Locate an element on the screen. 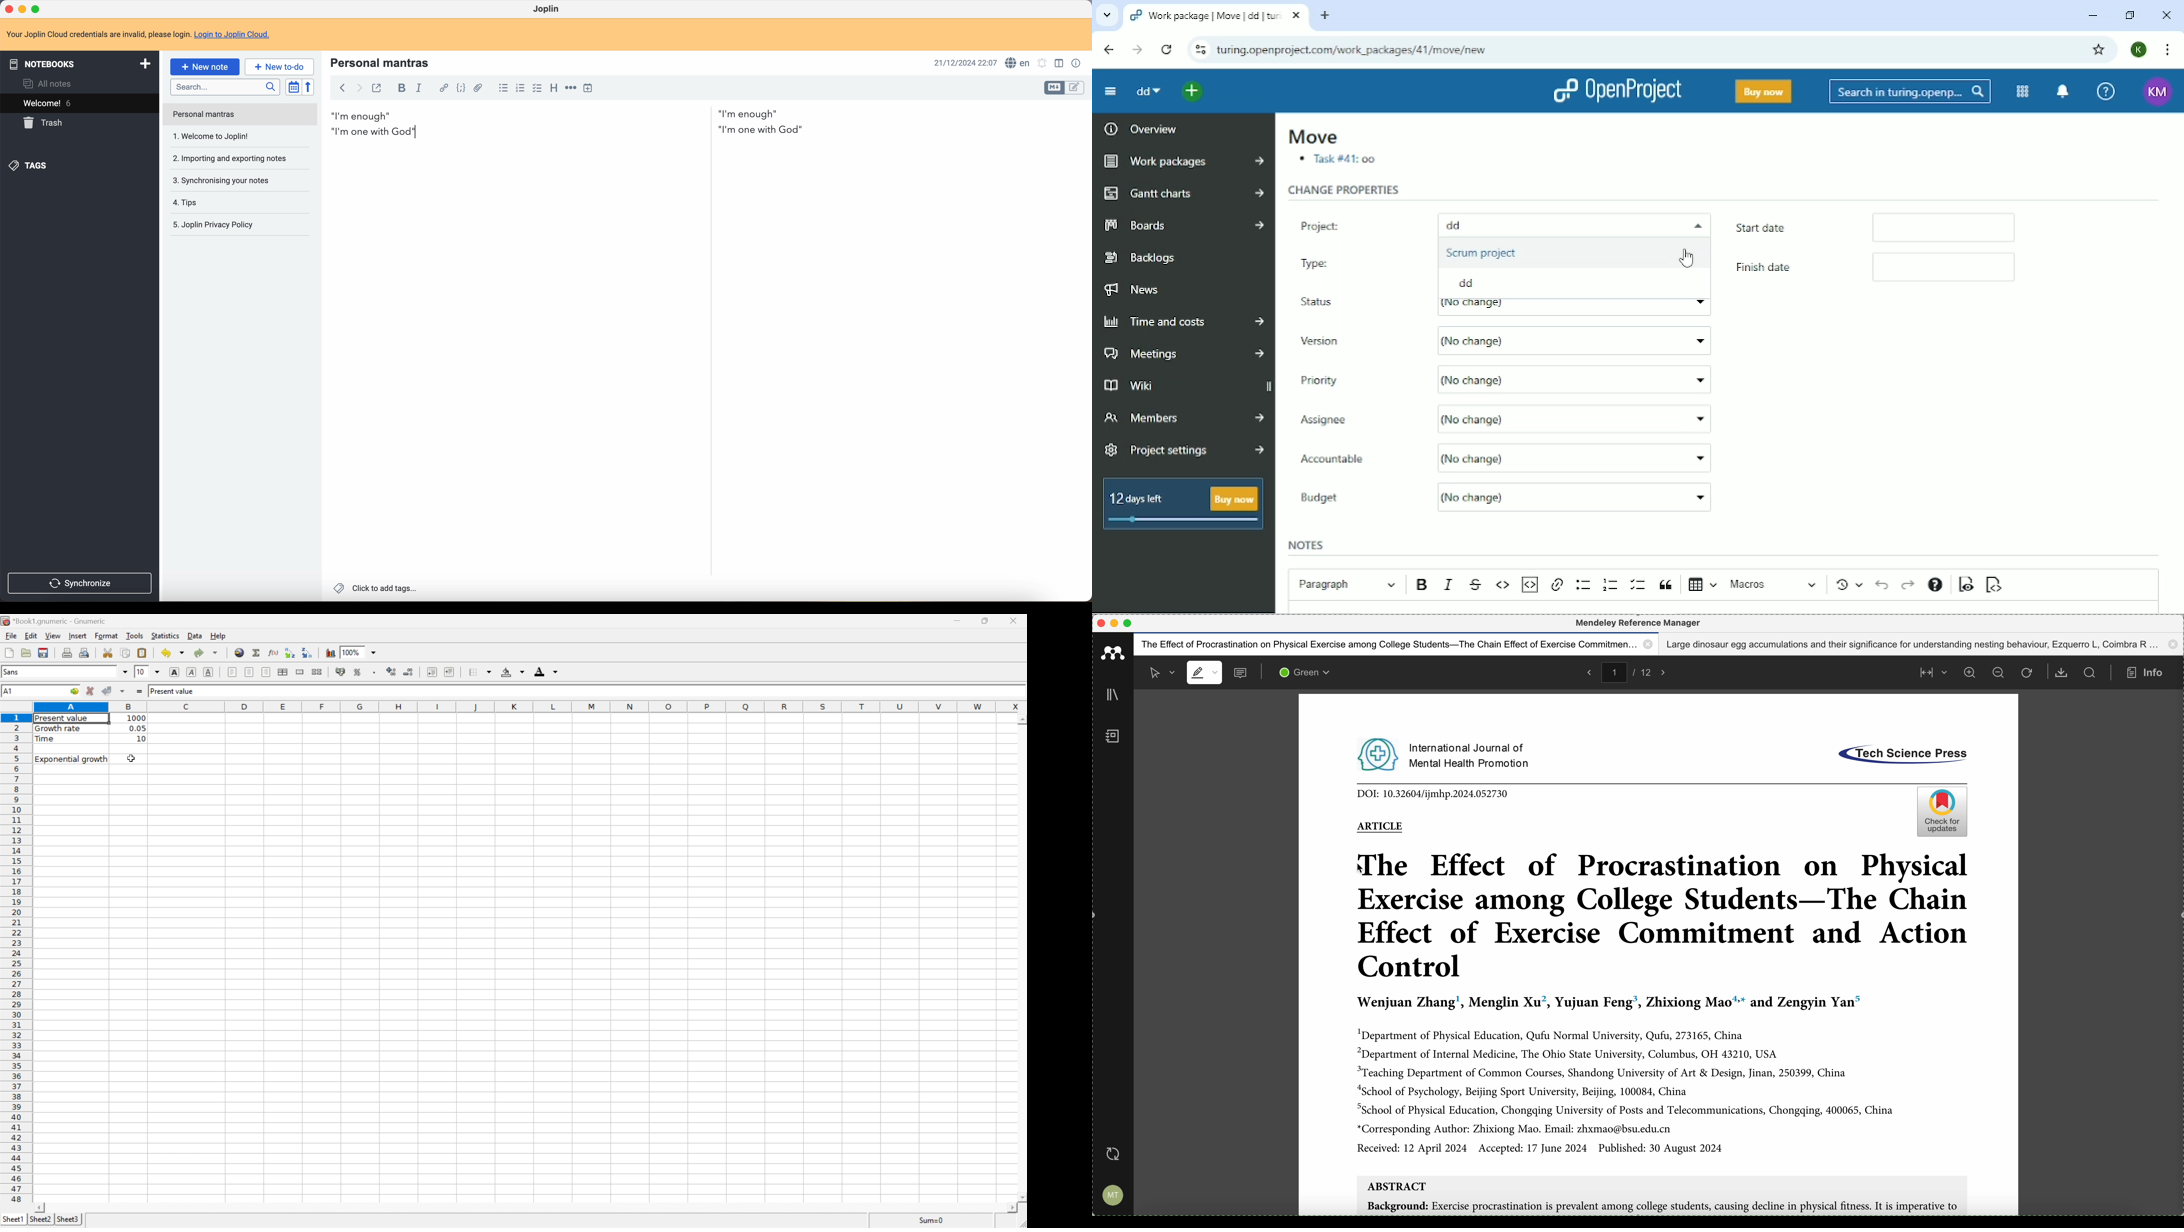  Save current workbook is located at coordinates (45, 651).